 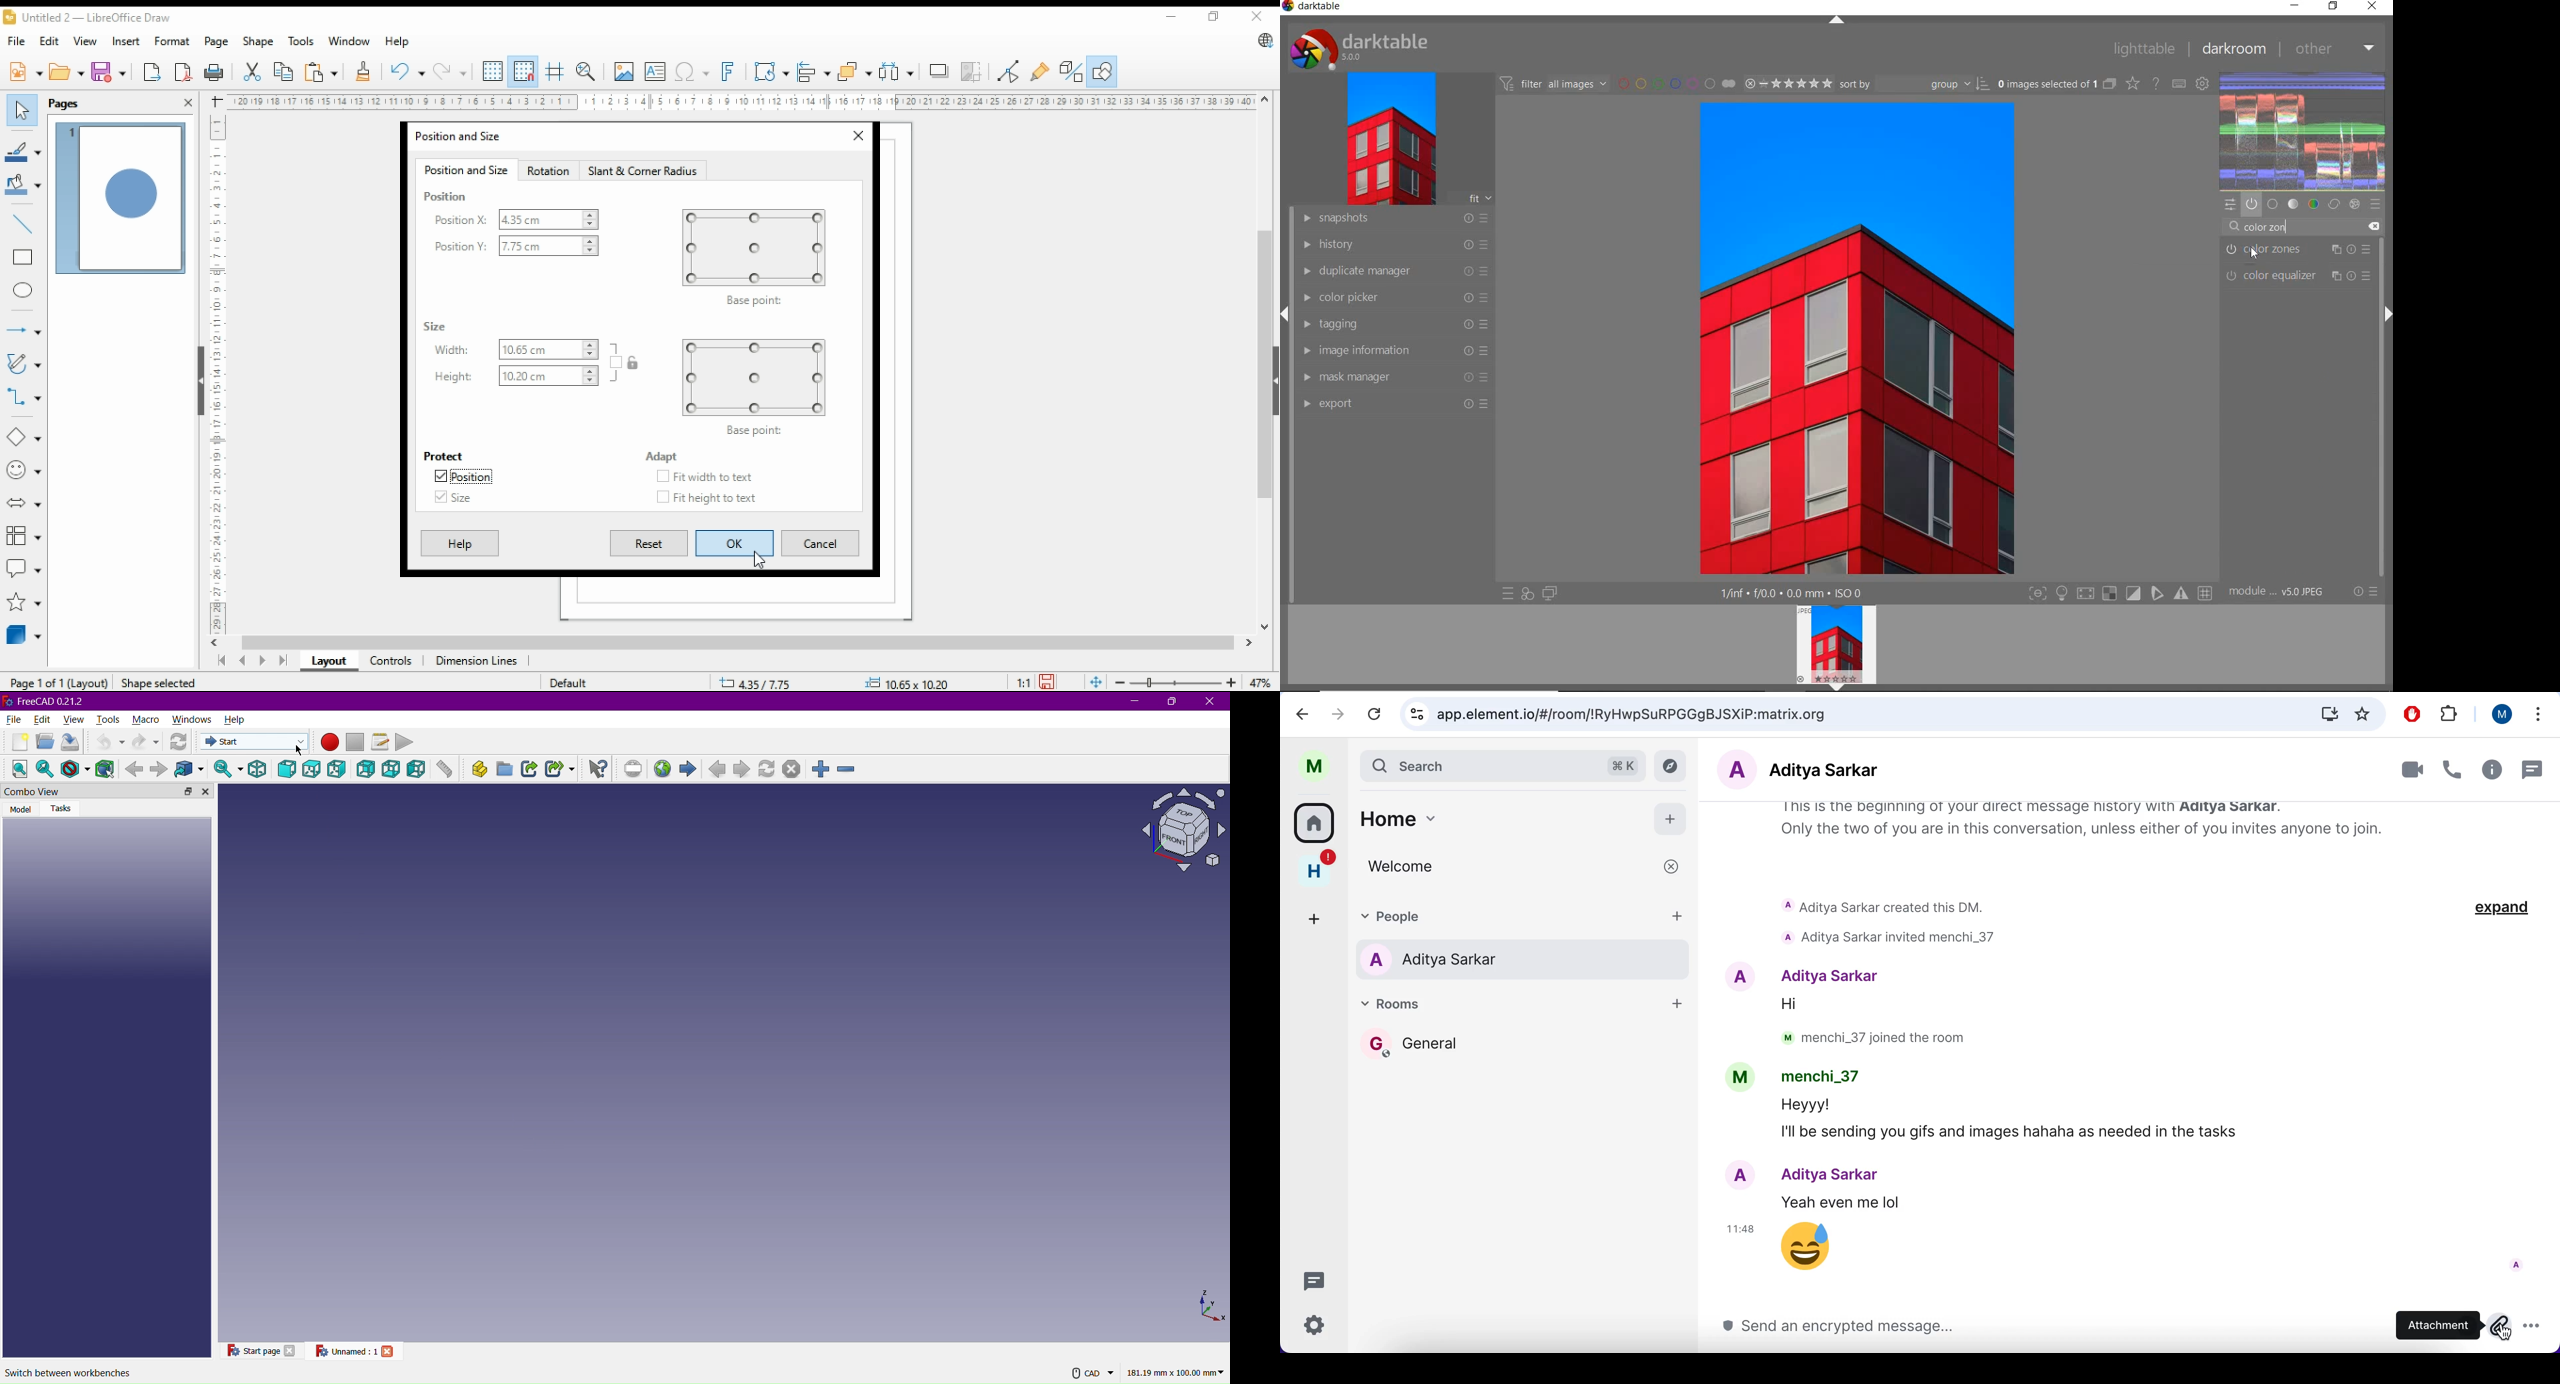 I want to click on libreoffice update, so click(x=1264, y=41).